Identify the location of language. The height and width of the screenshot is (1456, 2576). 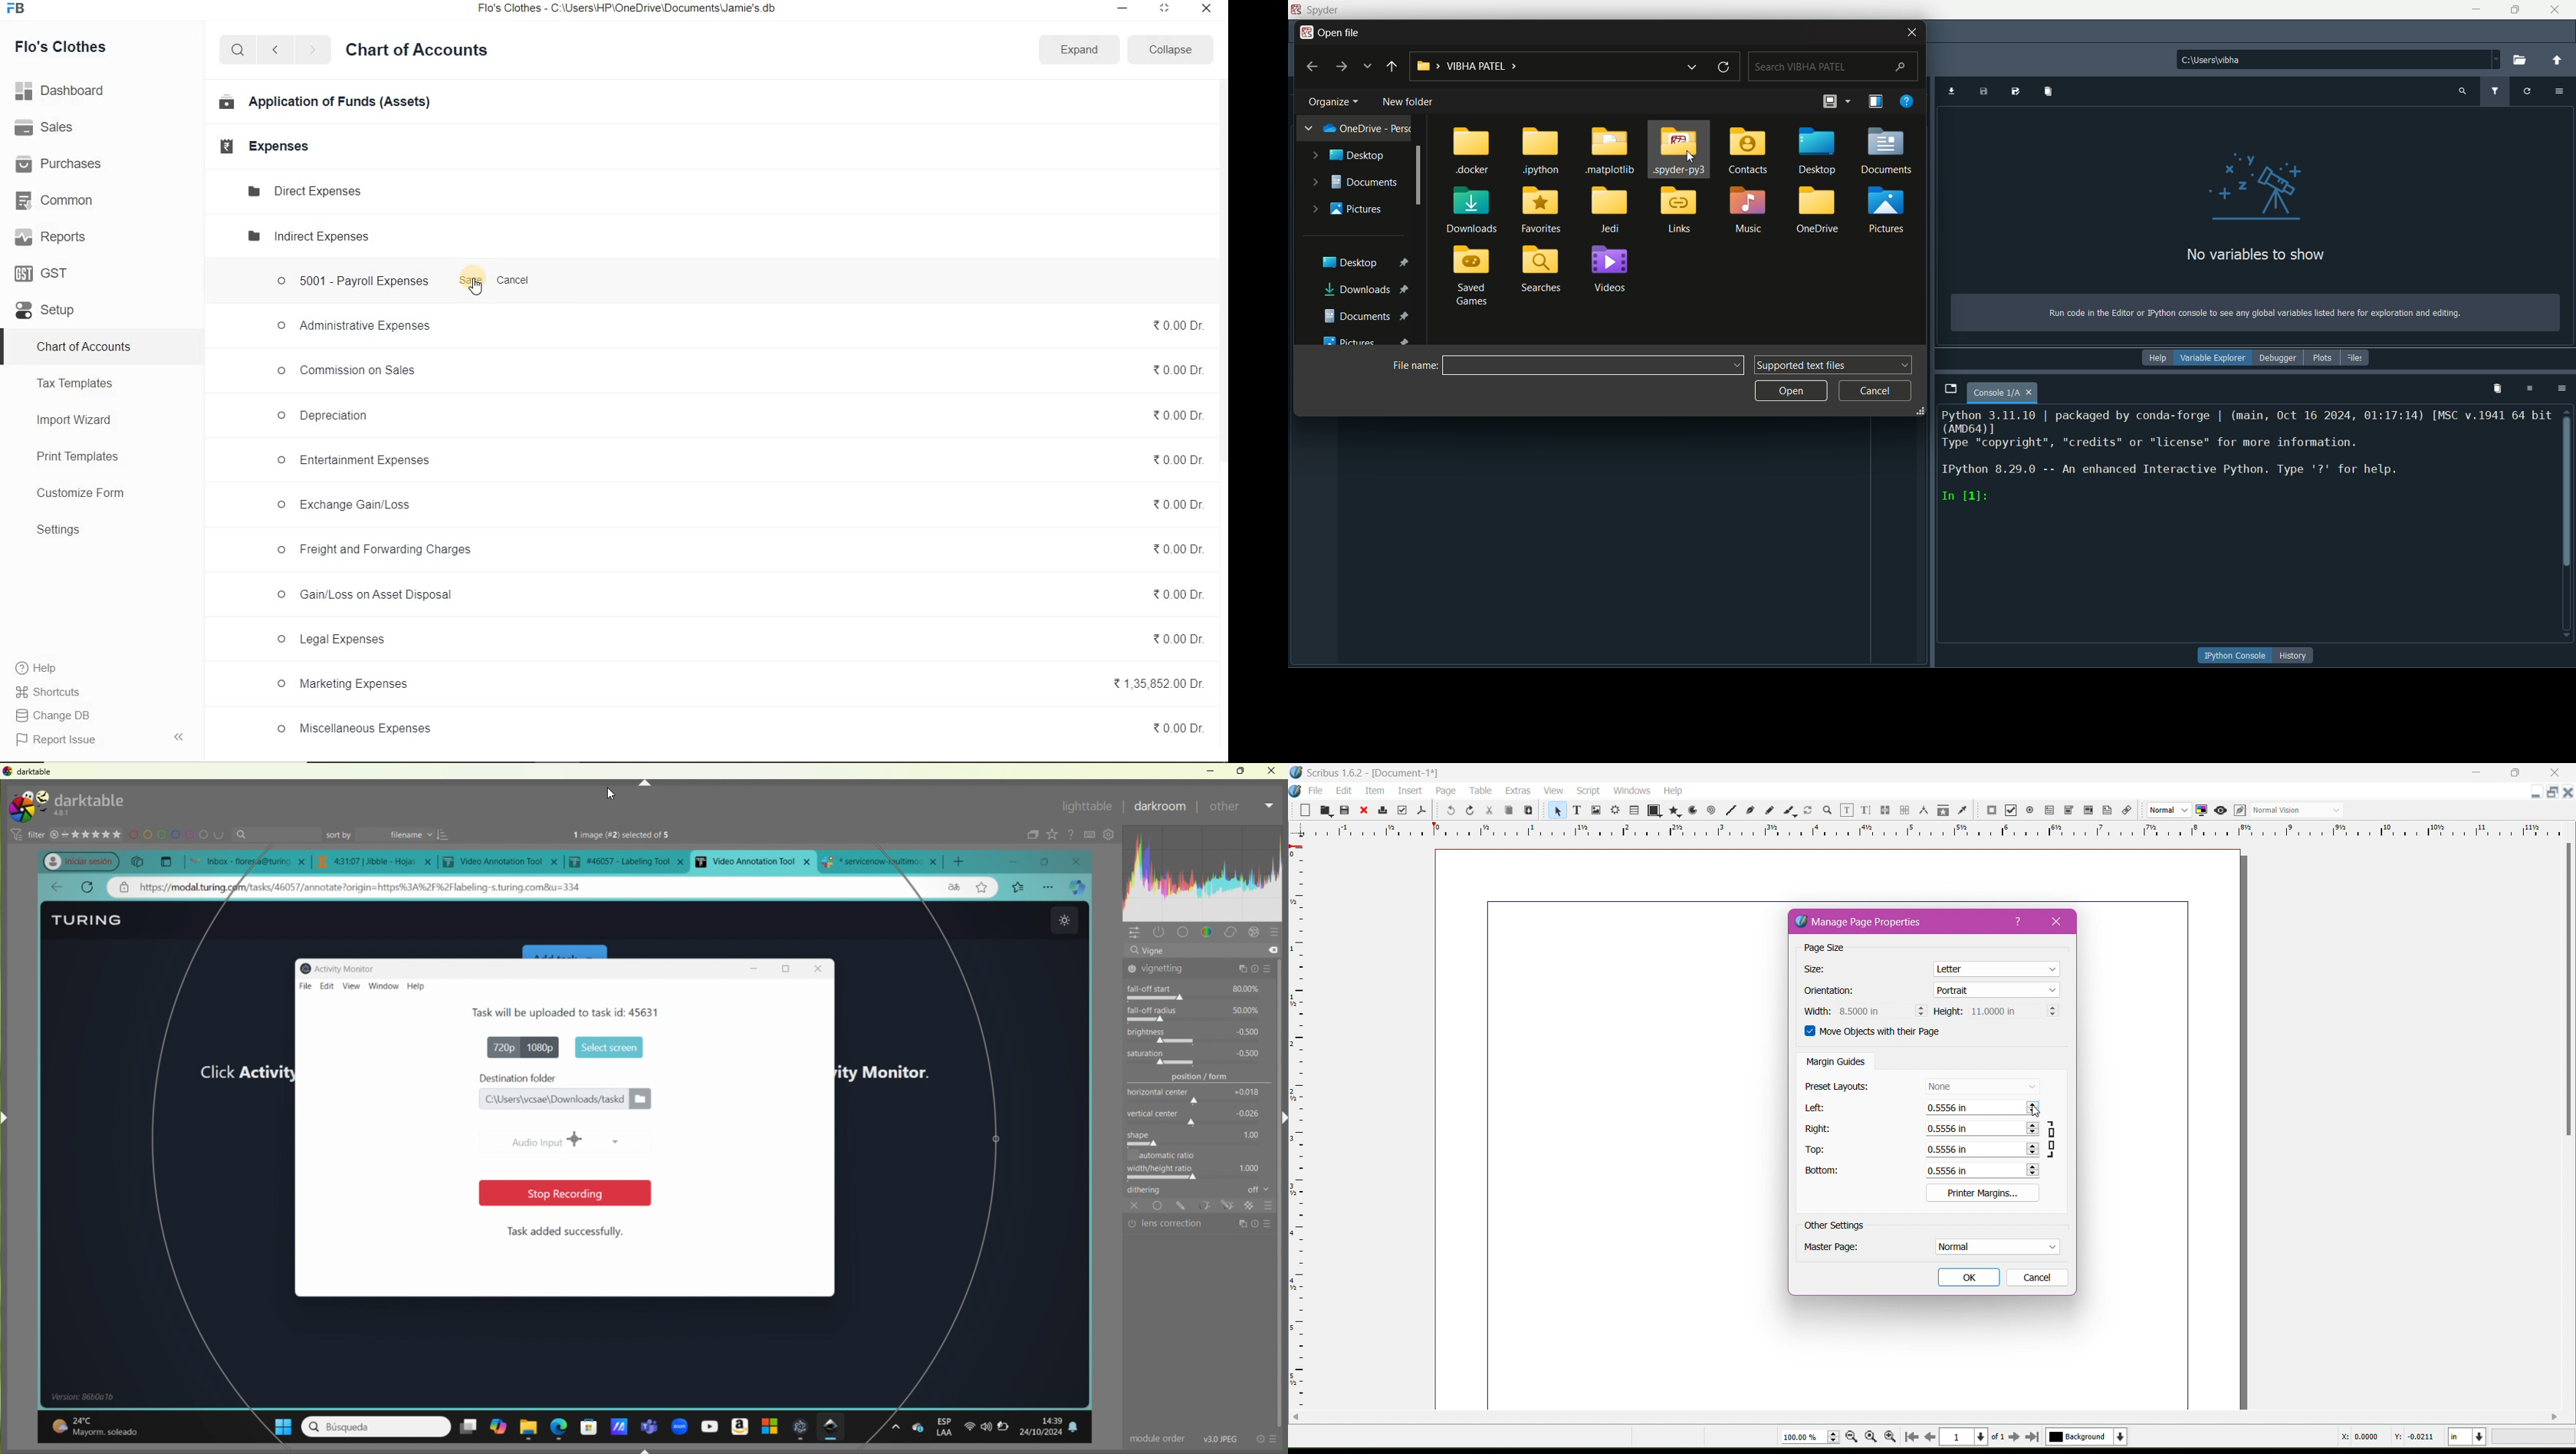
(951, 887).